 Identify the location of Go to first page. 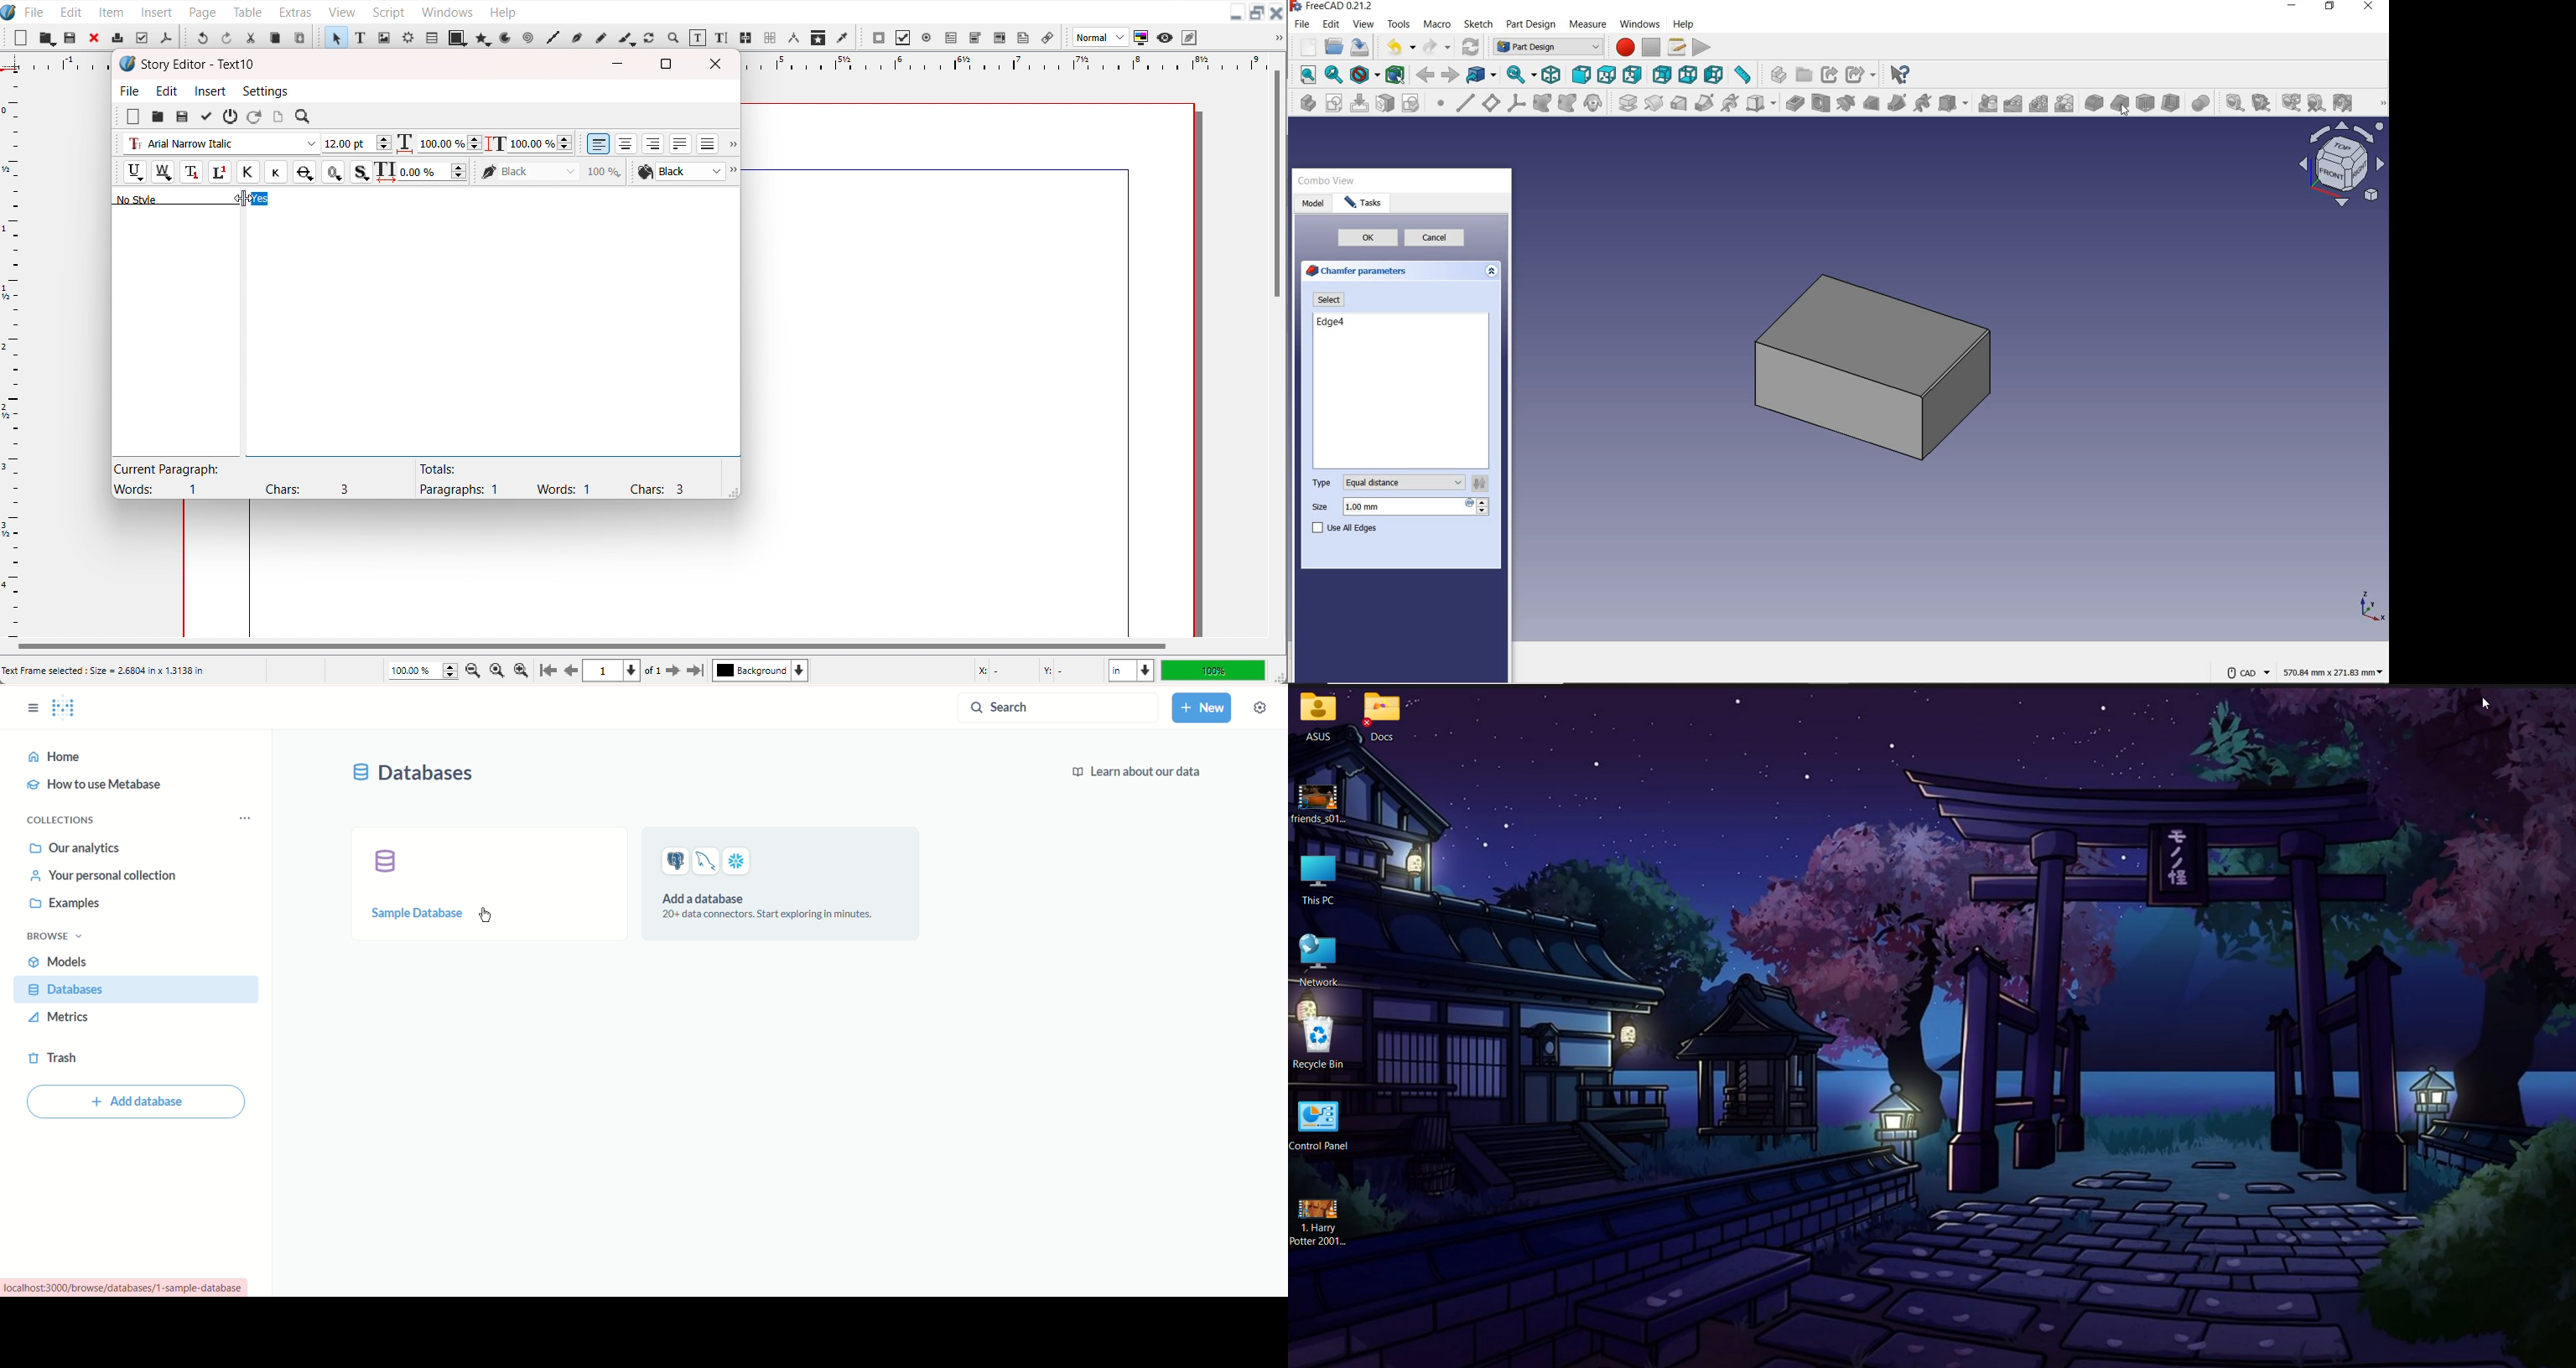
(548, 670).